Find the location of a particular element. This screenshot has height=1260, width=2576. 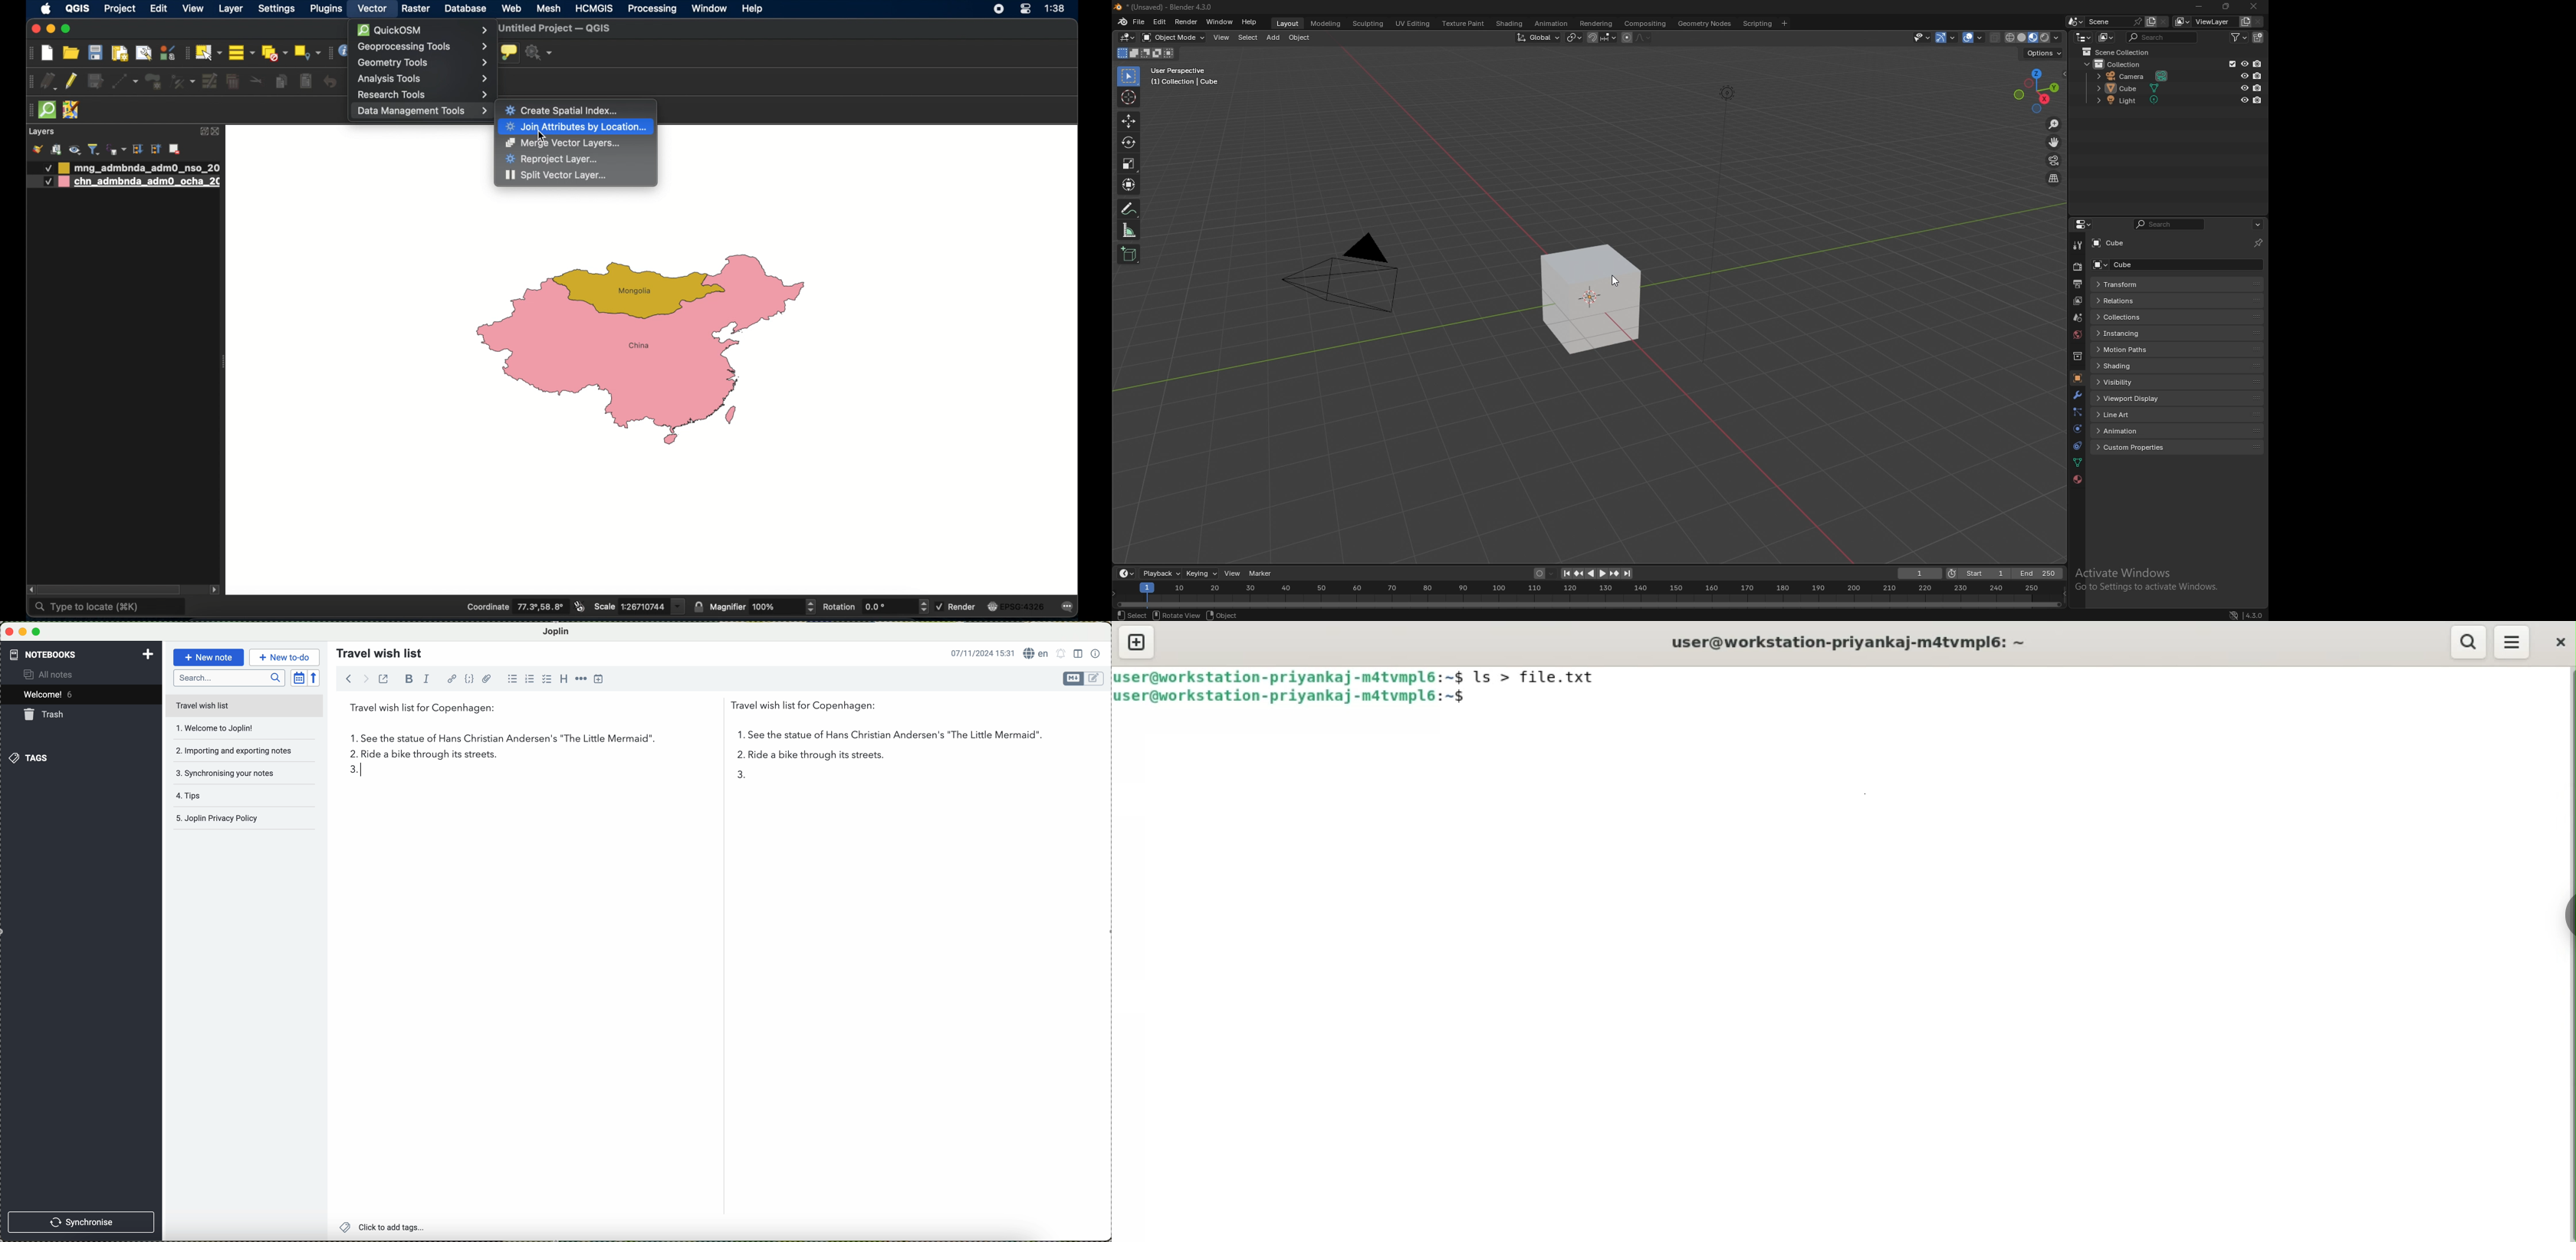

hide in viewport is located at coordinates (2244, 63).